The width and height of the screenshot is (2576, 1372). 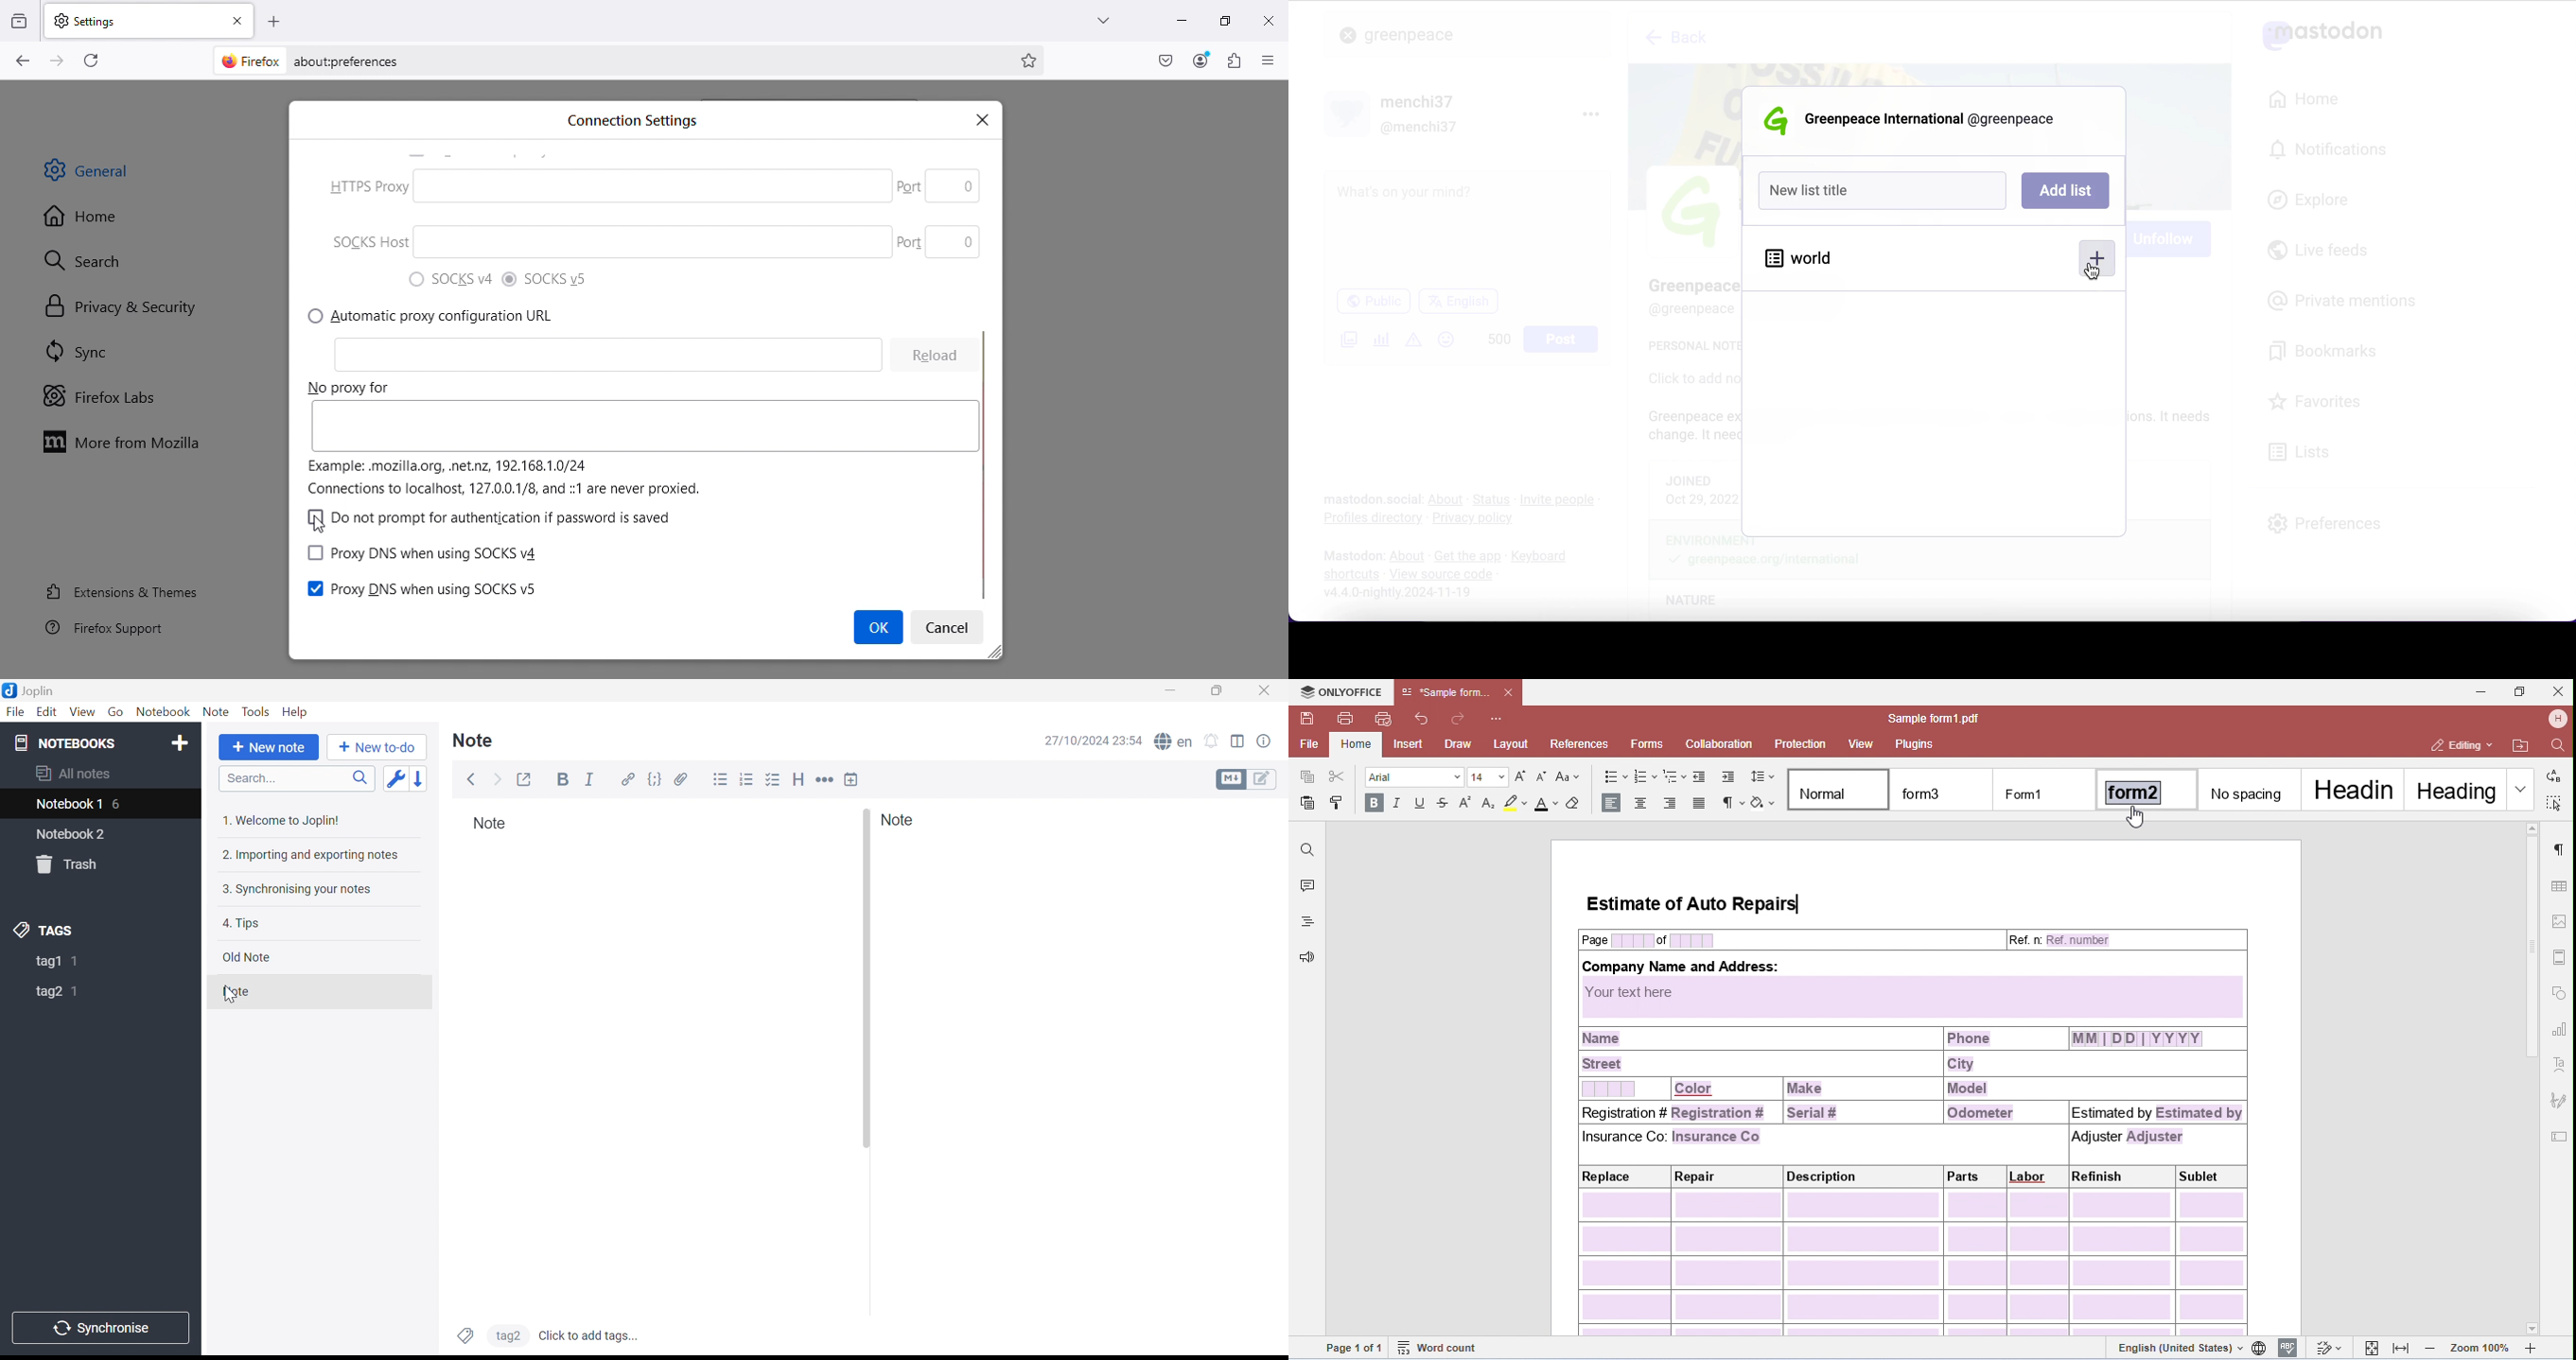 I want to click on Open a new tab, so click(x=275, y=21).